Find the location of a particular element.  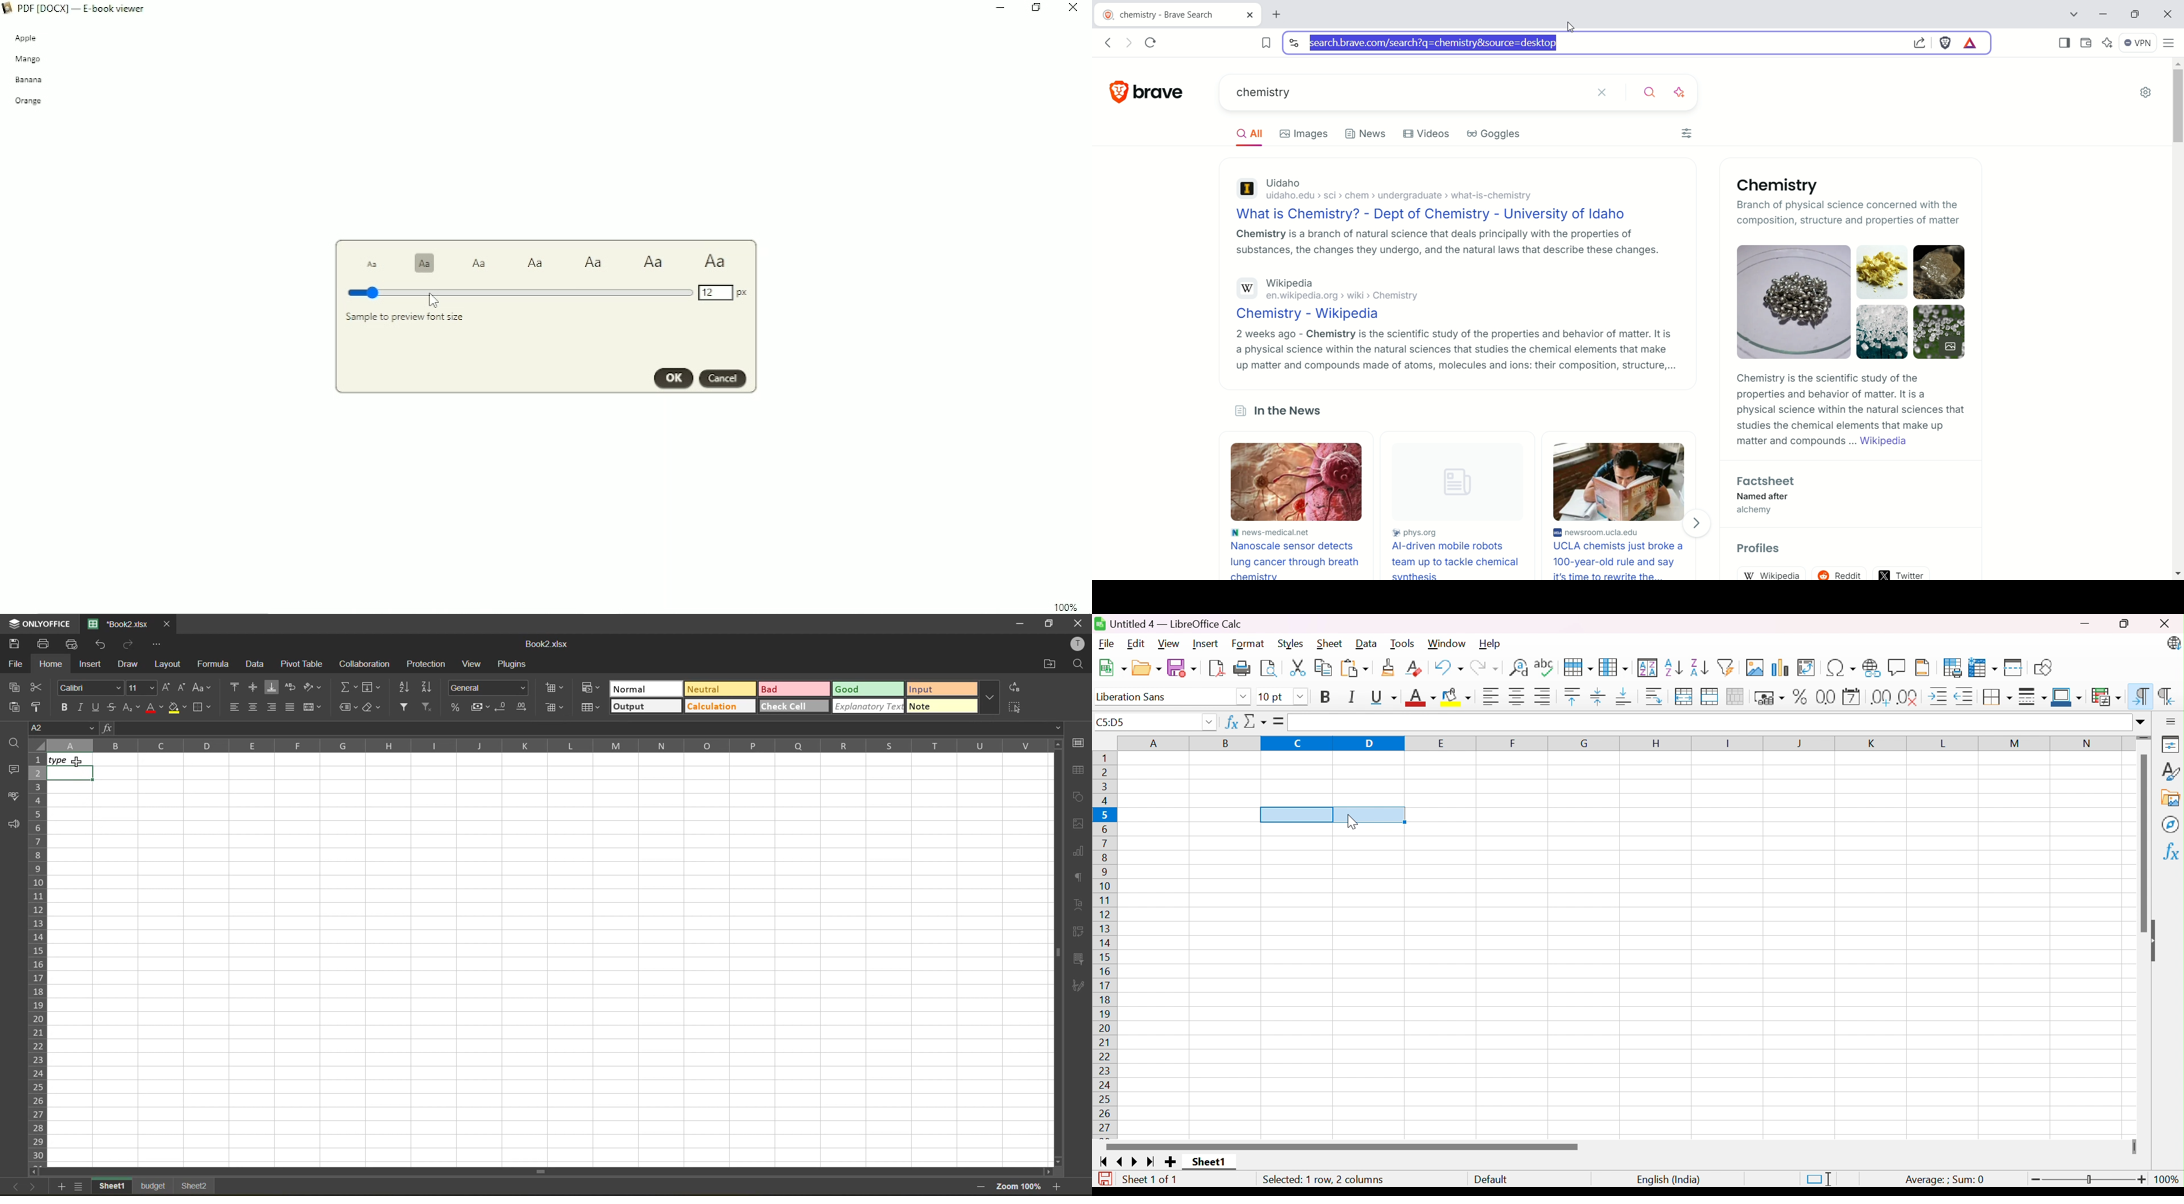

Zoom Out is located at coordinates (2038, 1180).